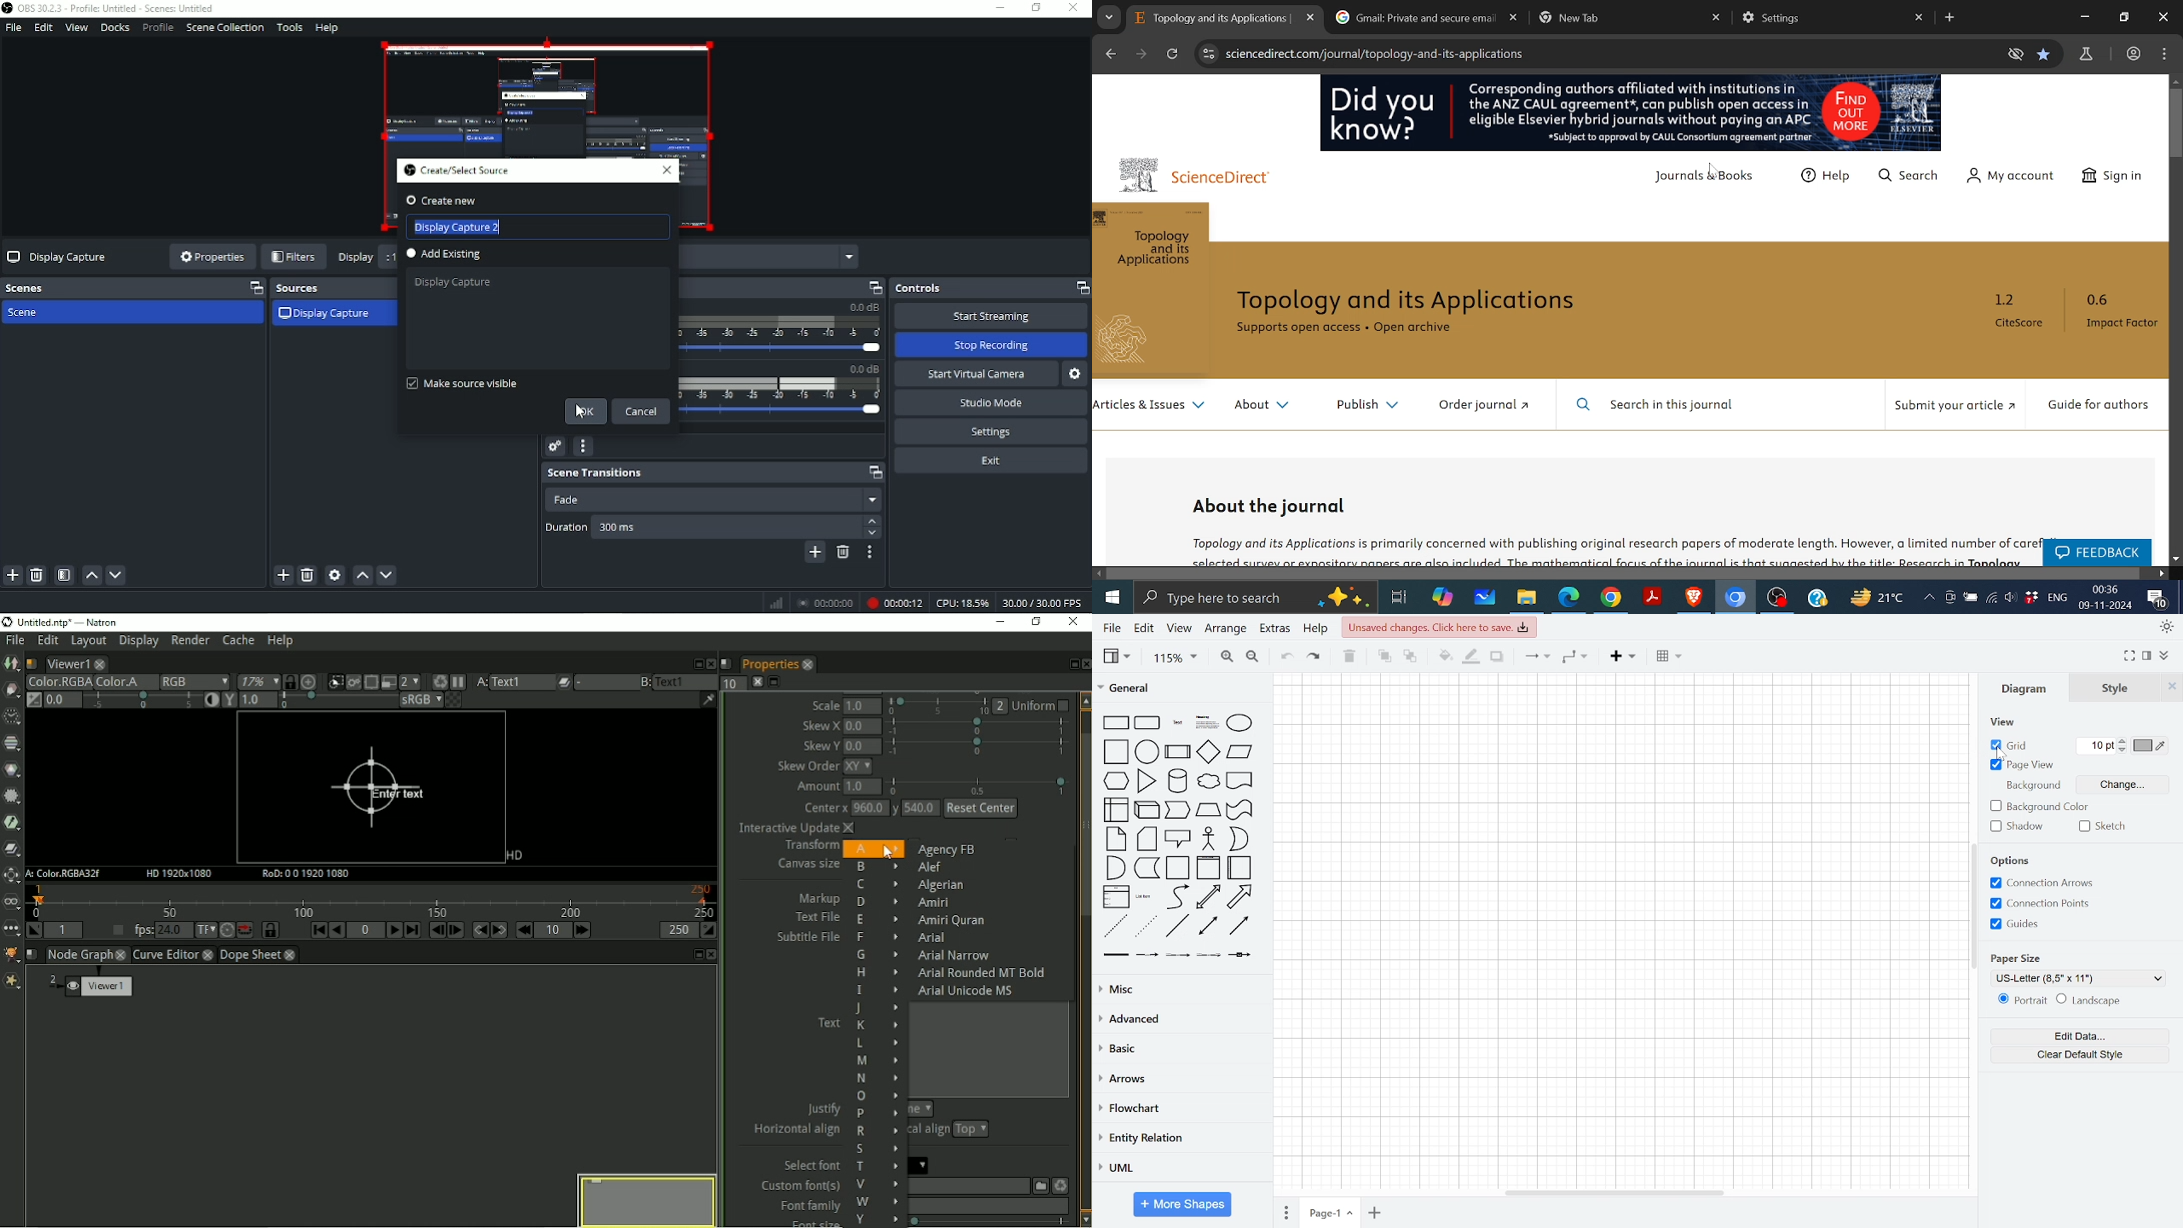 The width and height of the screenshot is (2184, 1232). Describe the element at coordinates (2117, 688) in the screenshot. I see `style` at that location.